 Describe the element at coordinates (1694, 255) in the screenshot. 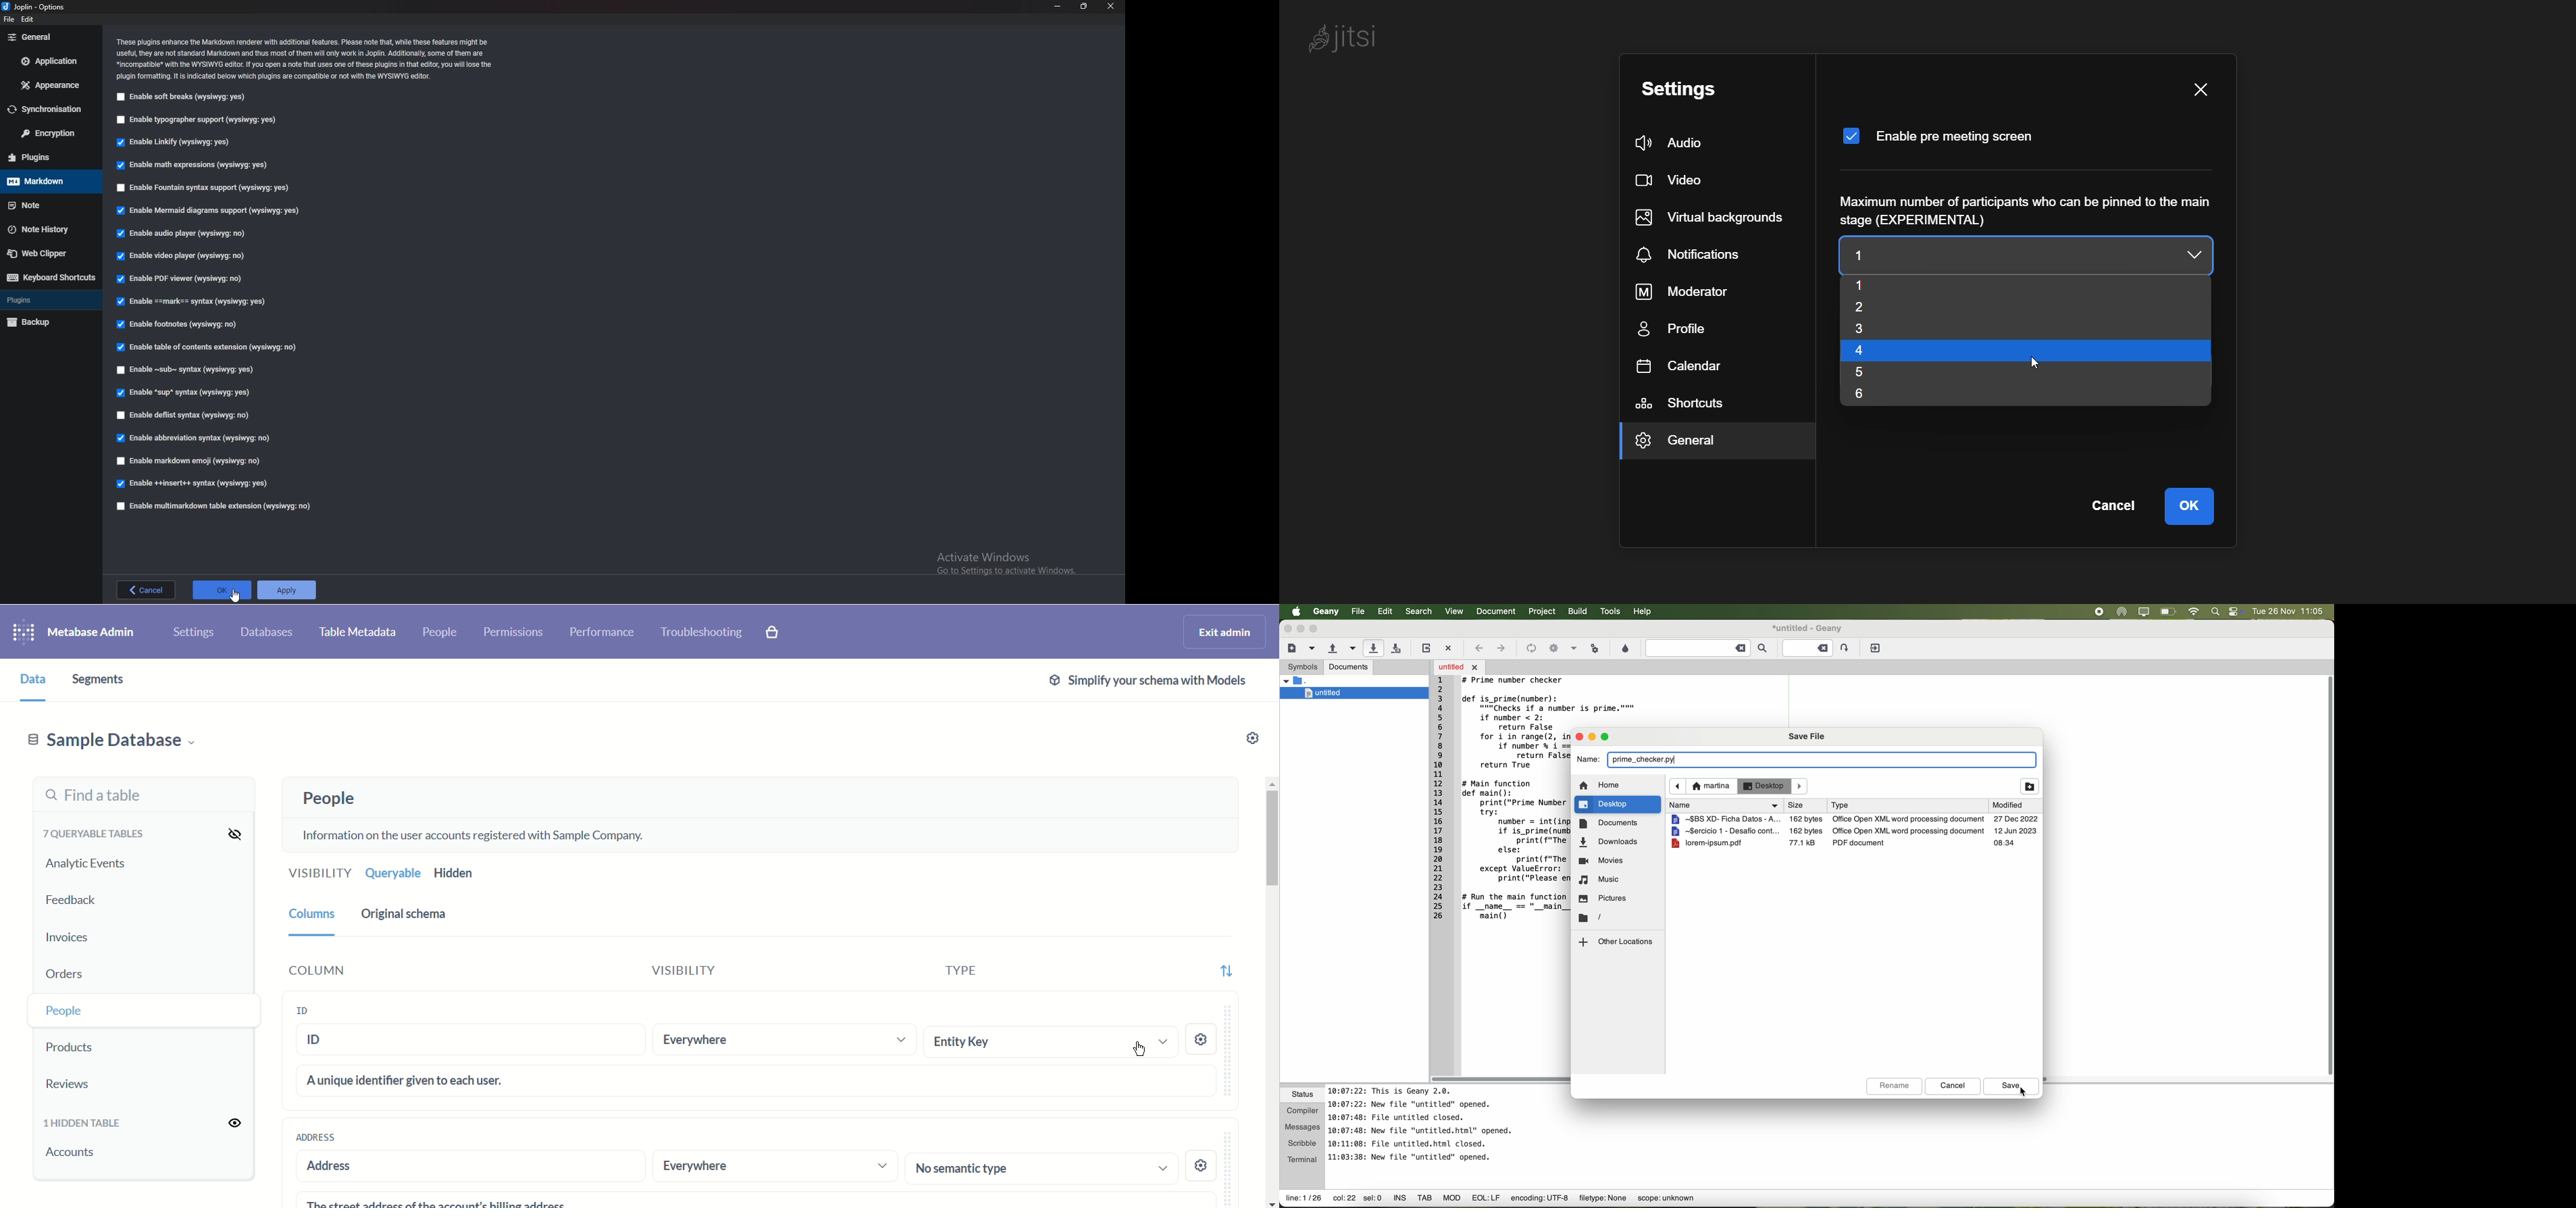

I see `notification` at that location.